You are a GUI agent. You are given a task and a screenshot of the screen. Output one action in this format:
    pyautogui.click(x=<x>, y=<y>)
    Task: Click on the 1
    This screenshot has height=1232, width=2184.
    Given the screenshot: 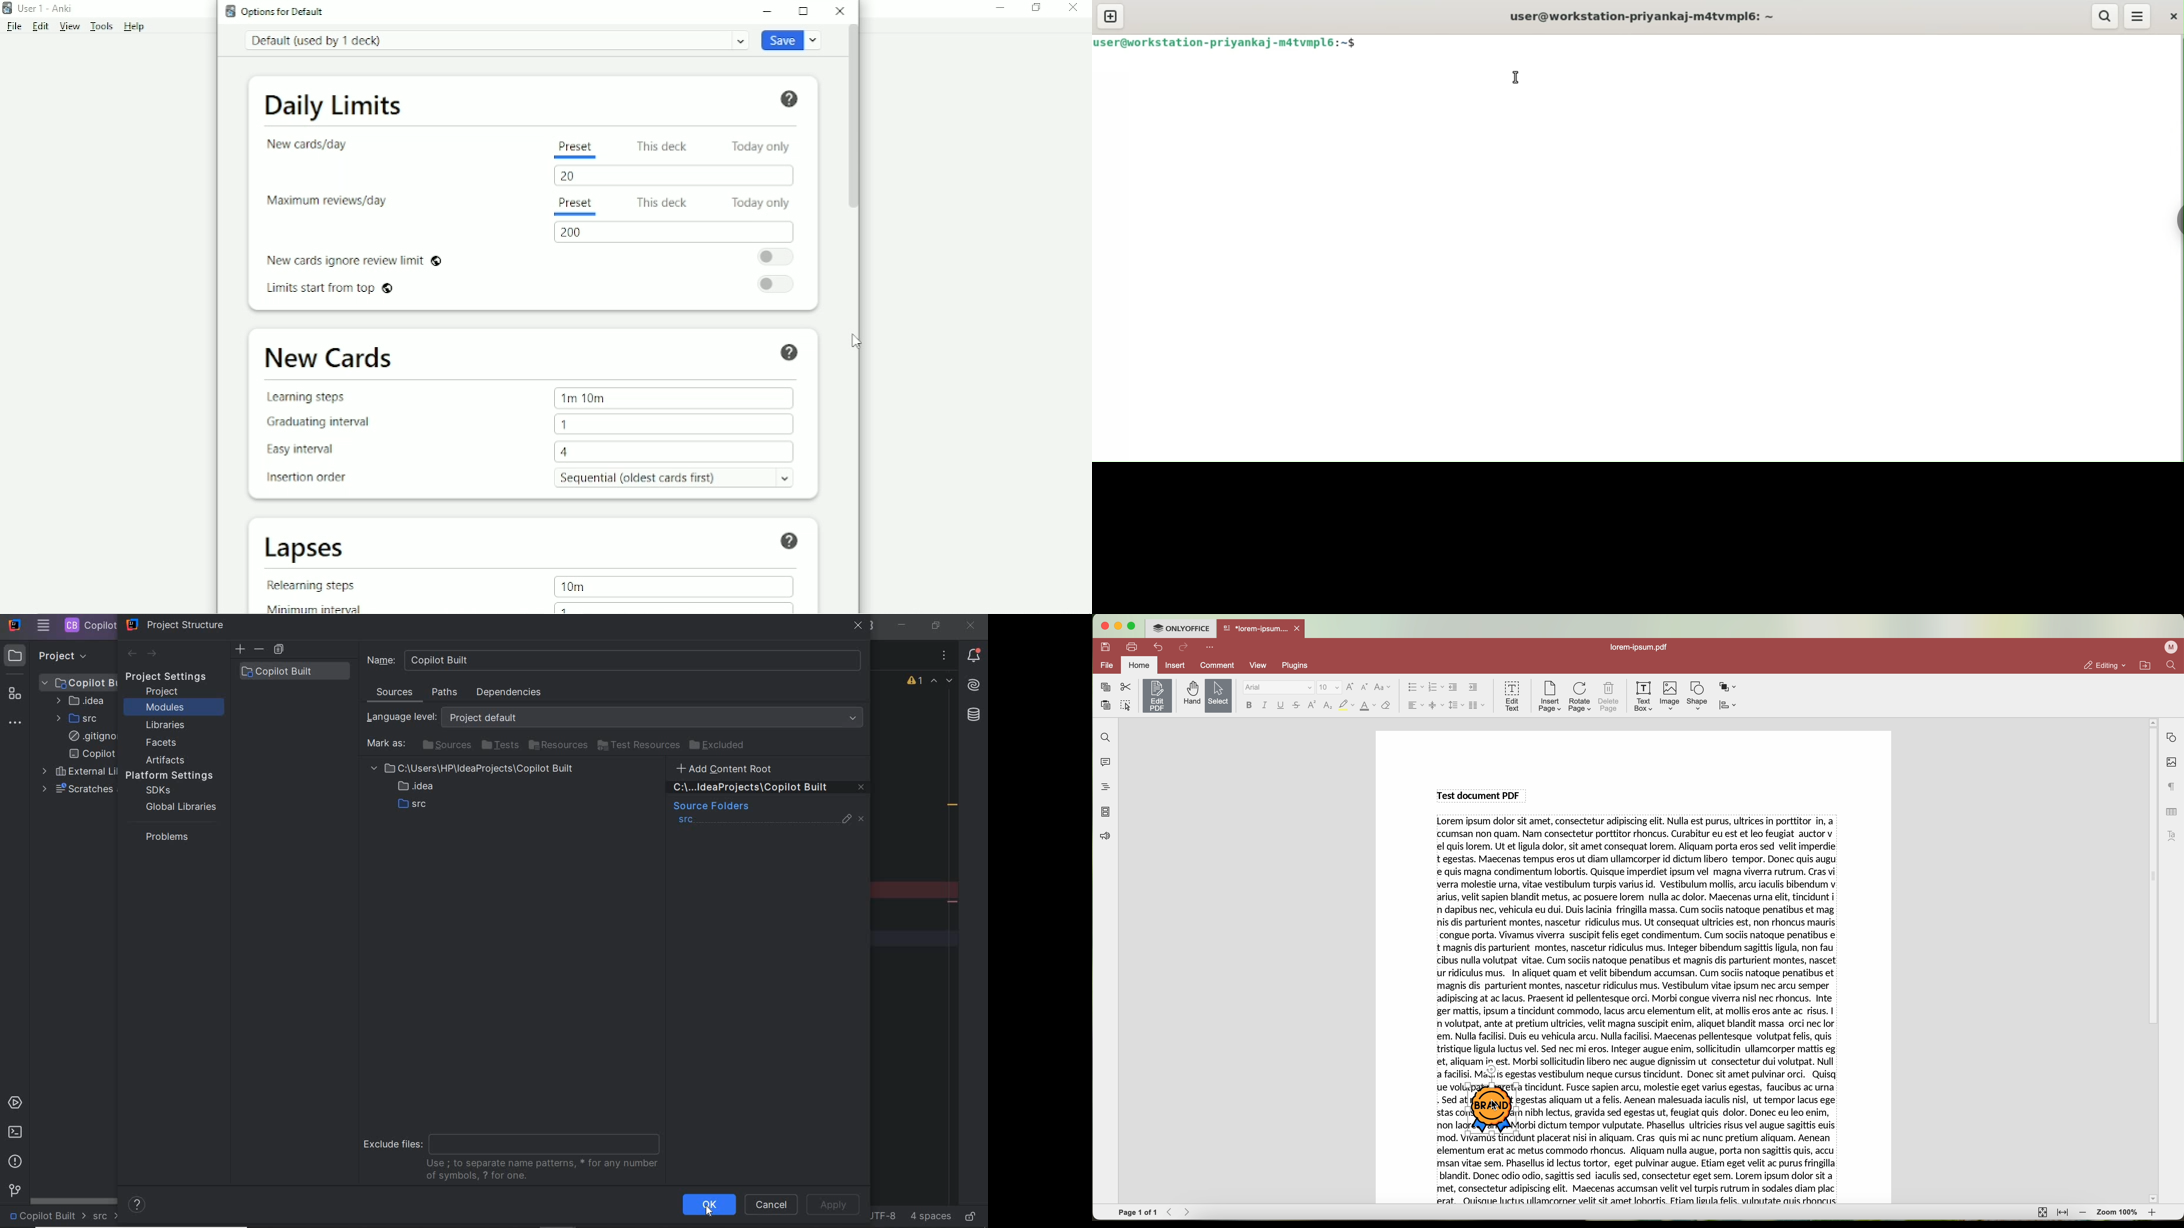 What is the action you would take?
    pyautogui.click(x=674, y=607)
    